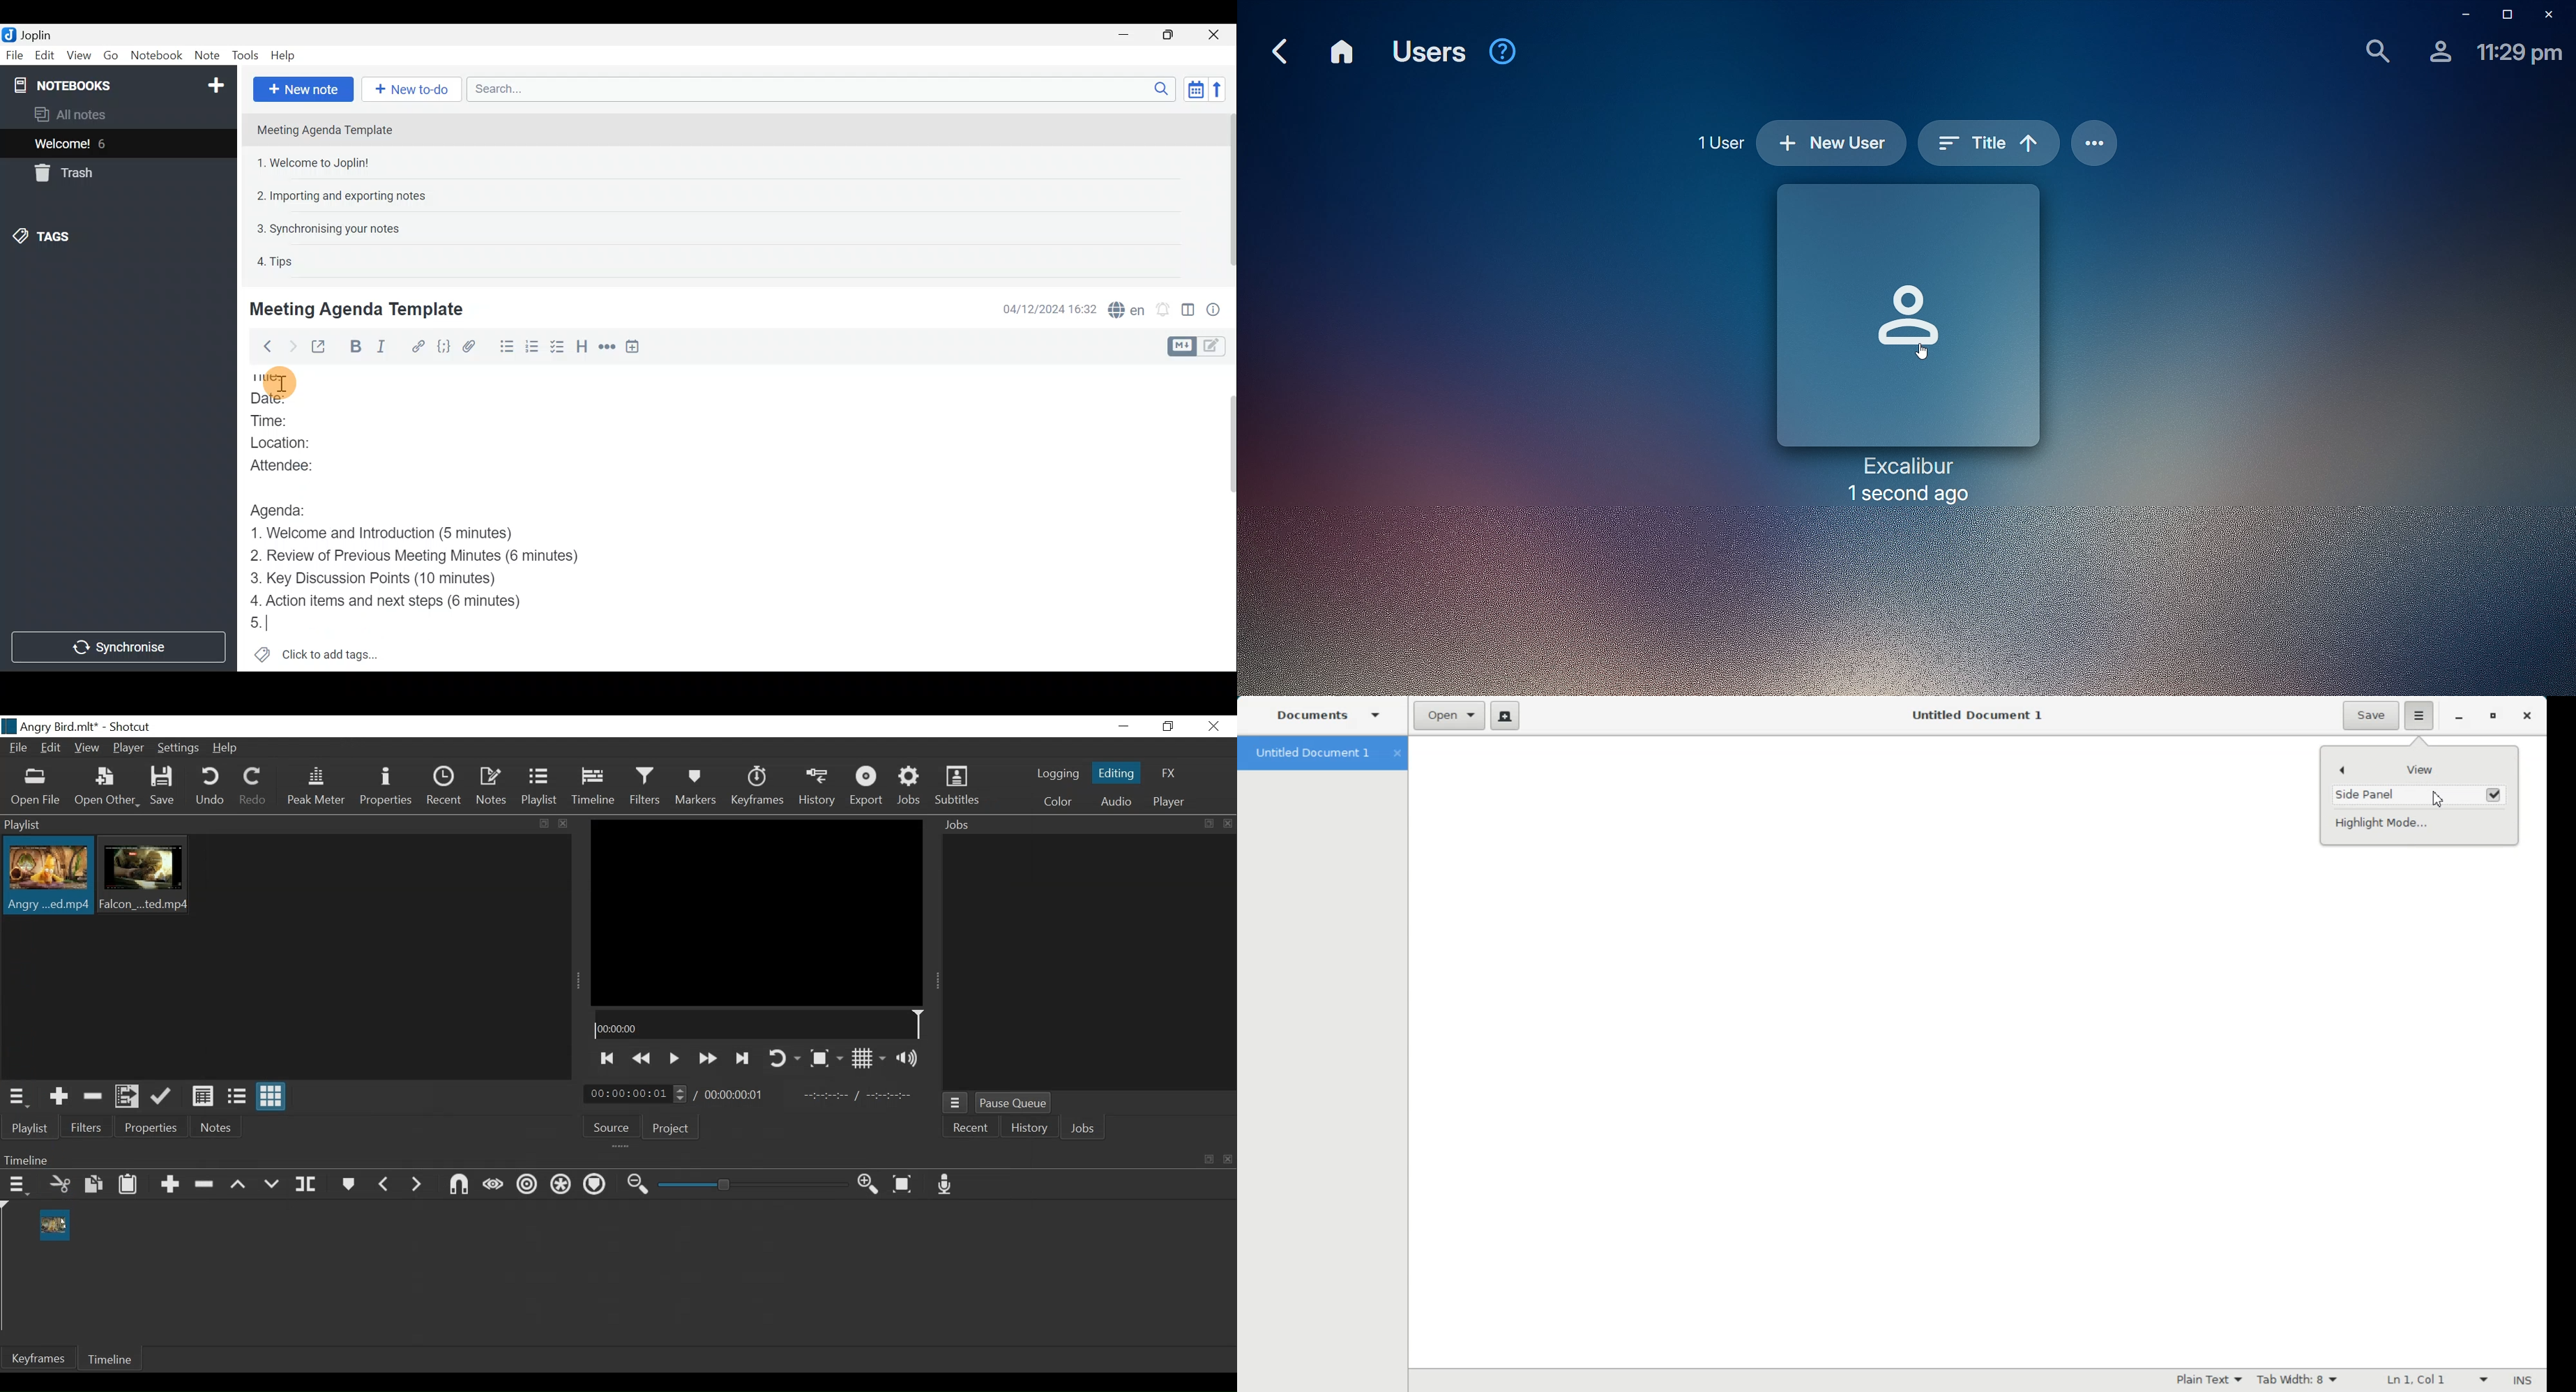 This screenshot has height=1400, width=2576. Describe the element at coordinates (171, 1186) in the screenshot. I see `Append` at that location.